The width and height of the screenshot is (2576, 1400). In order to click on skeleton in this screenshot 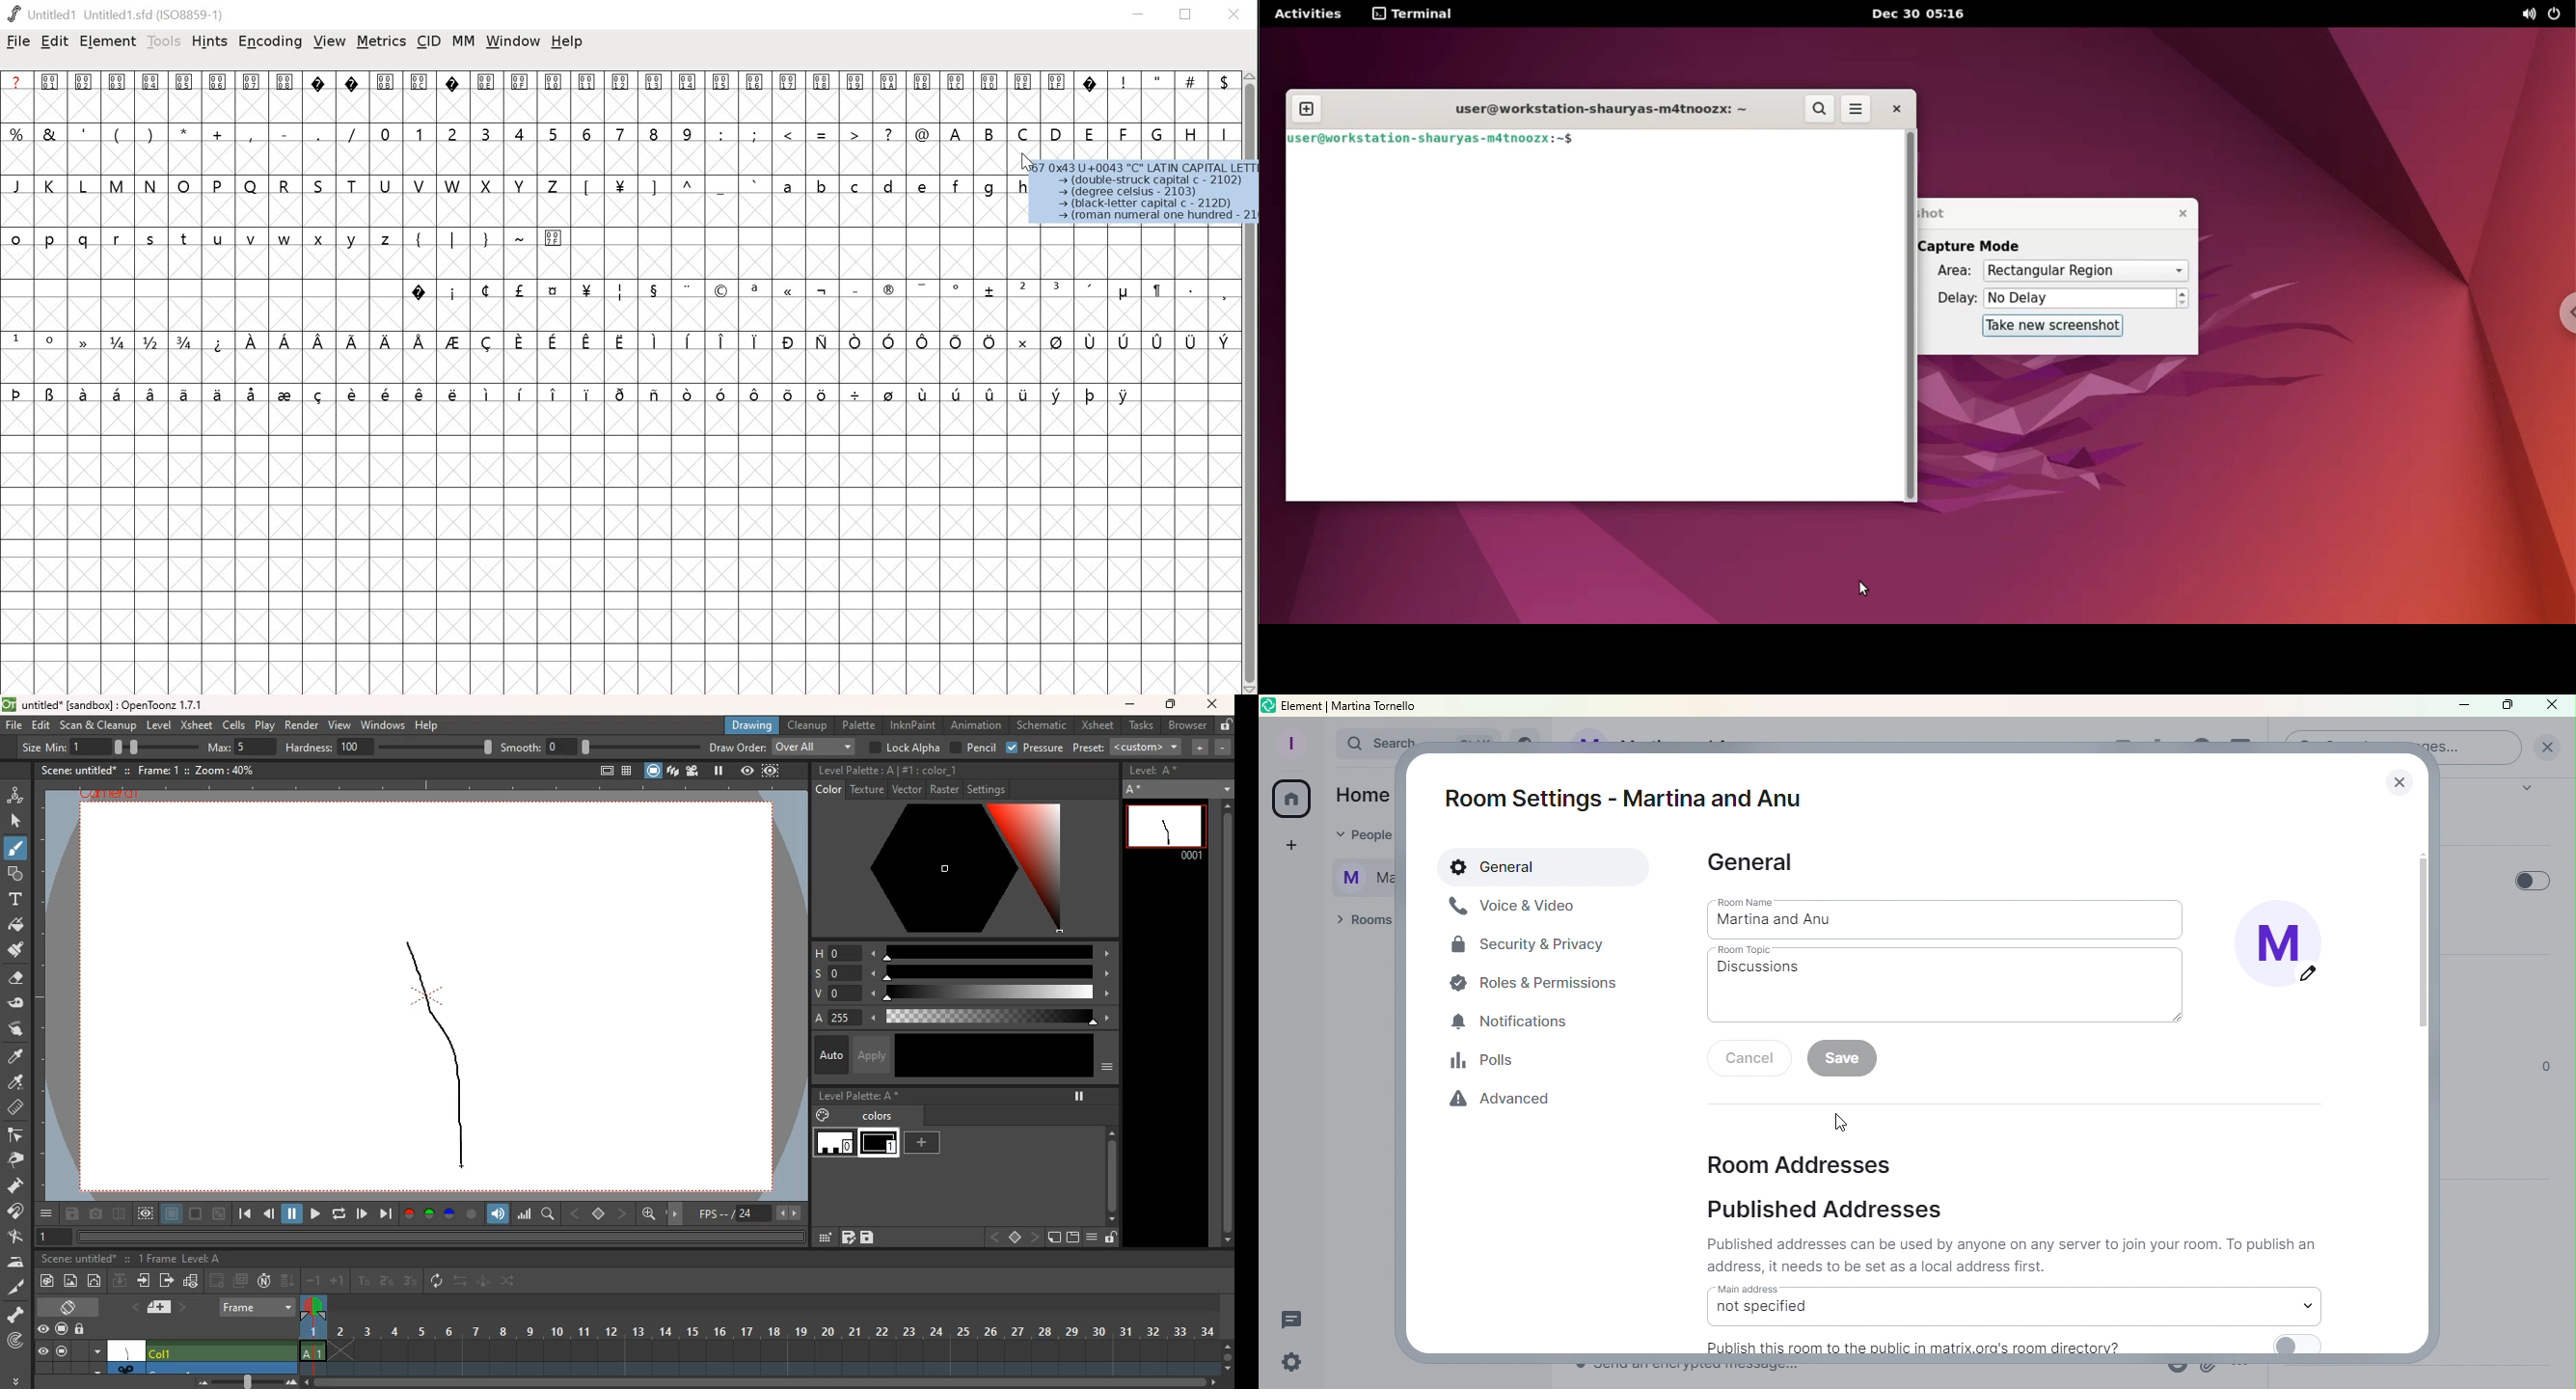, I will do `click(17, 1315)`.